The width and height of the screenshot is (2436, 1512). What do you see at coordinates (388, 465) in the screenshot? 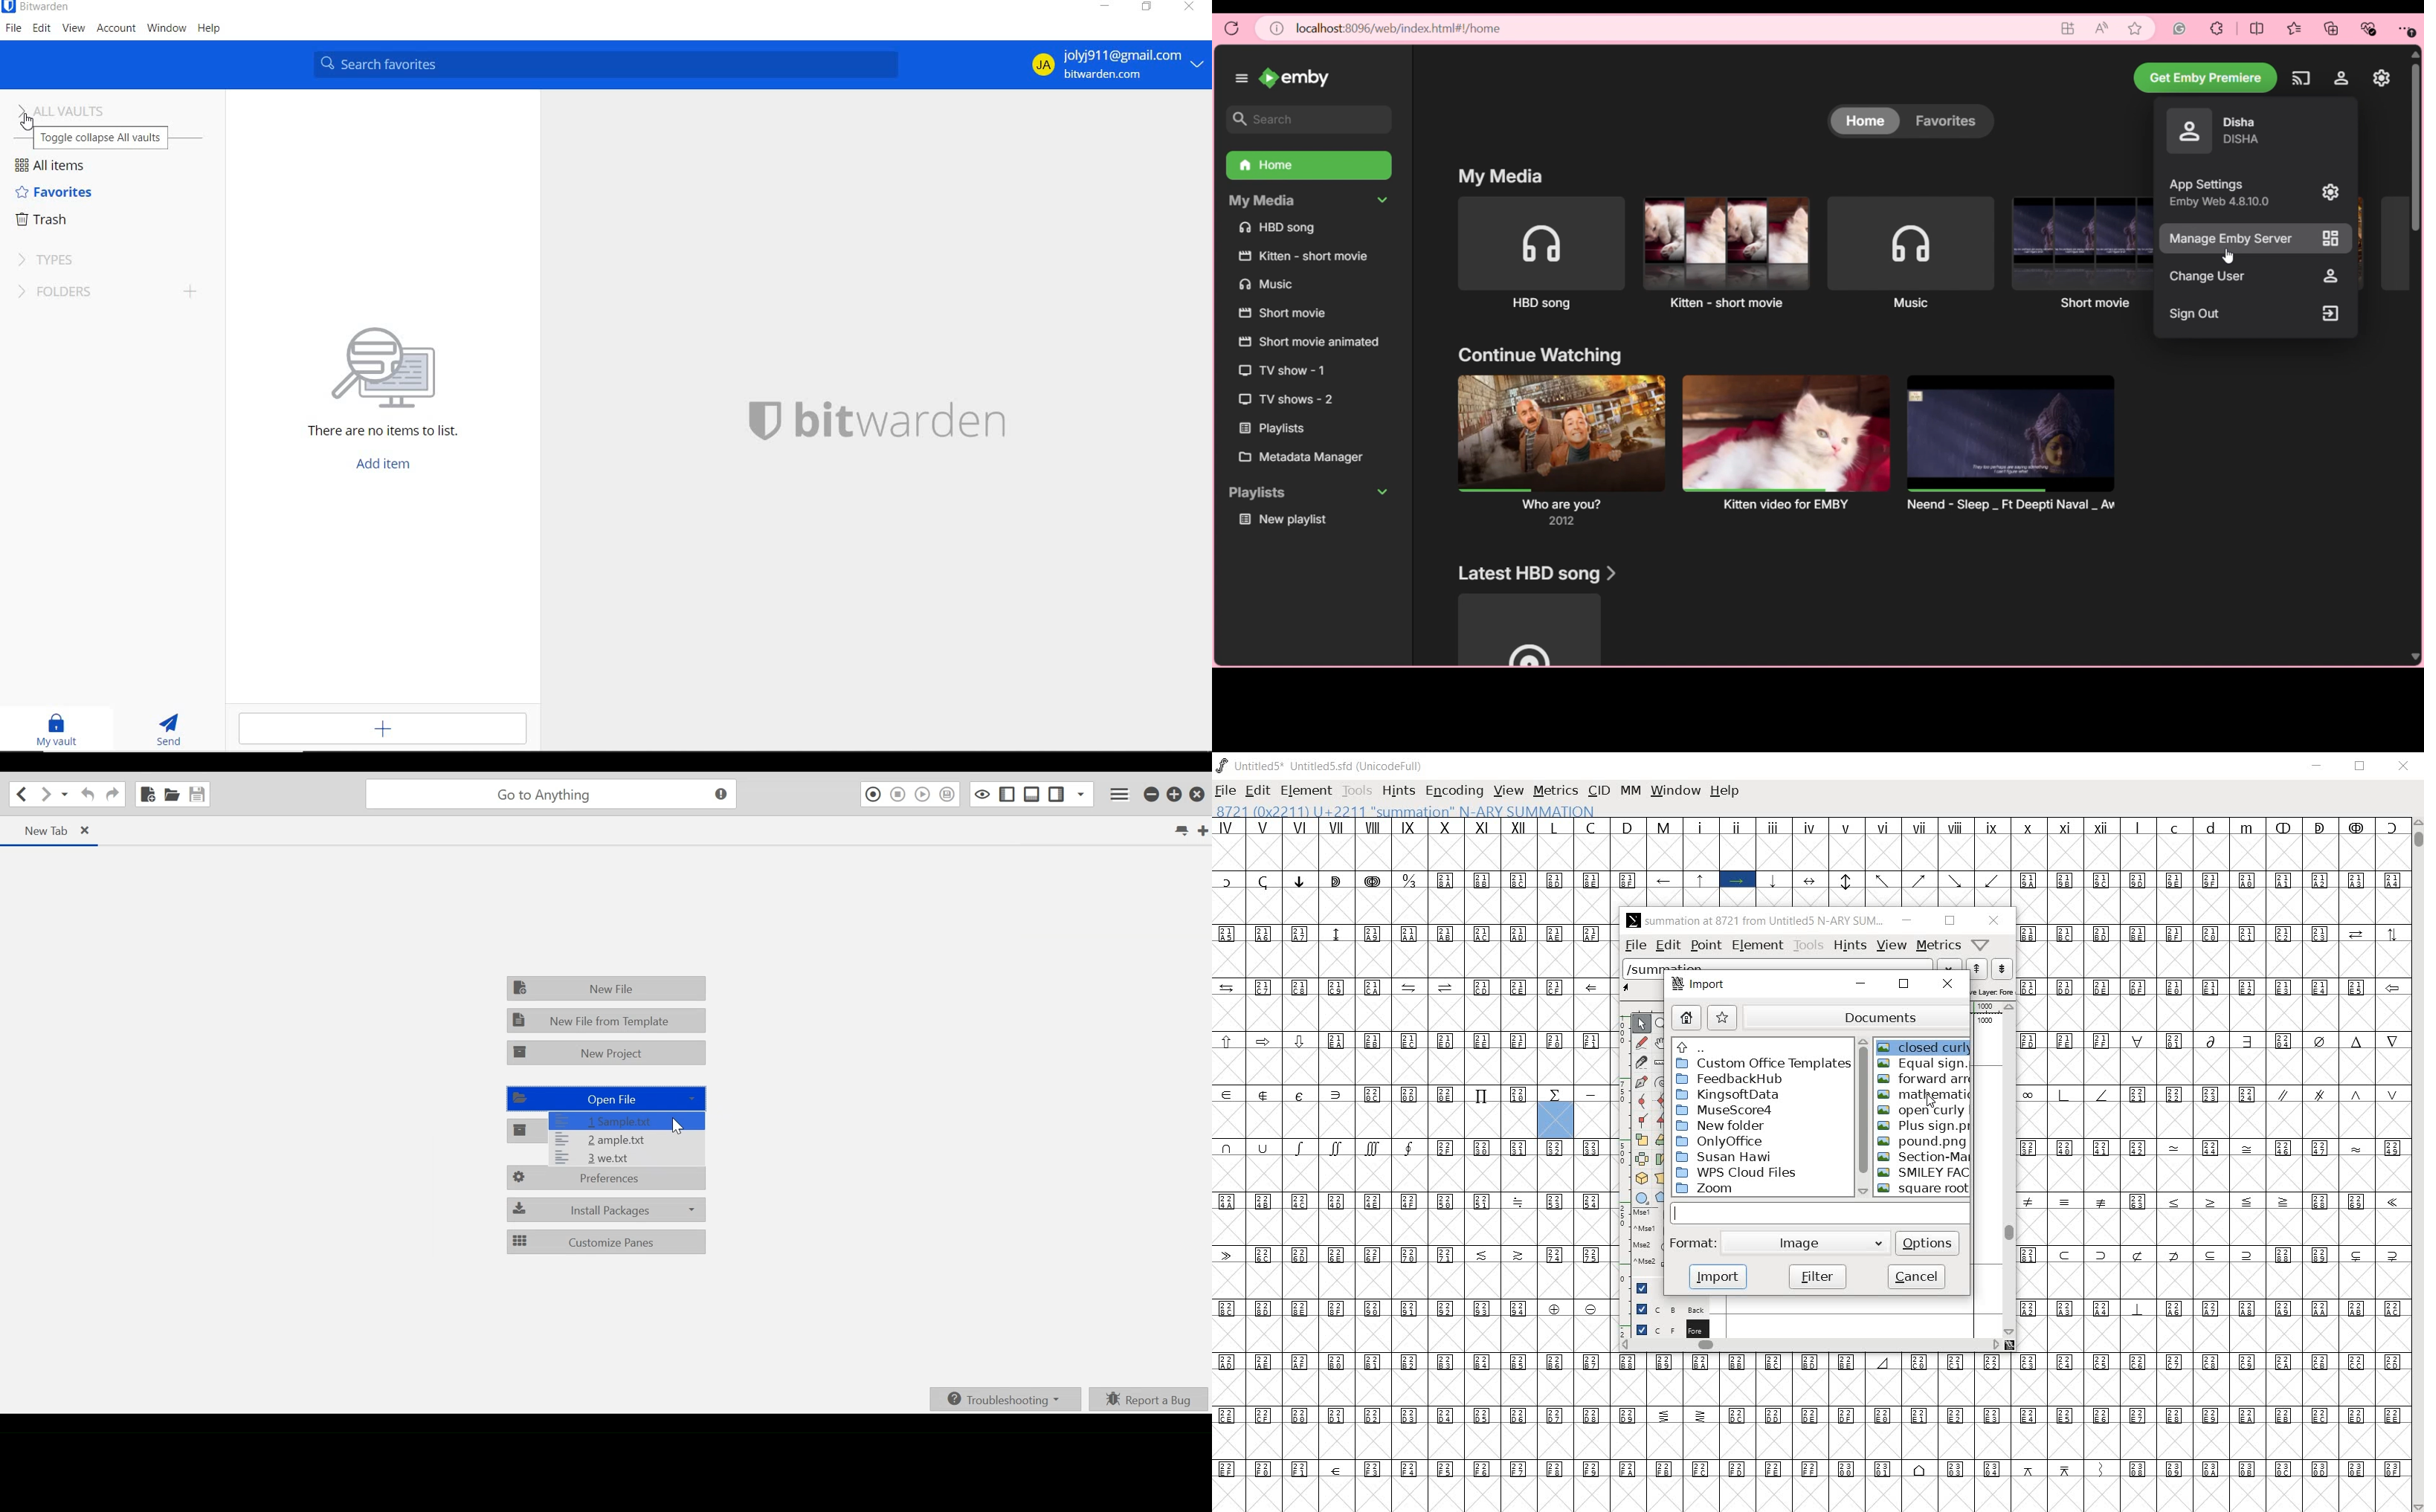
I see `ADD ITEM` at bounding box center [388, 465].